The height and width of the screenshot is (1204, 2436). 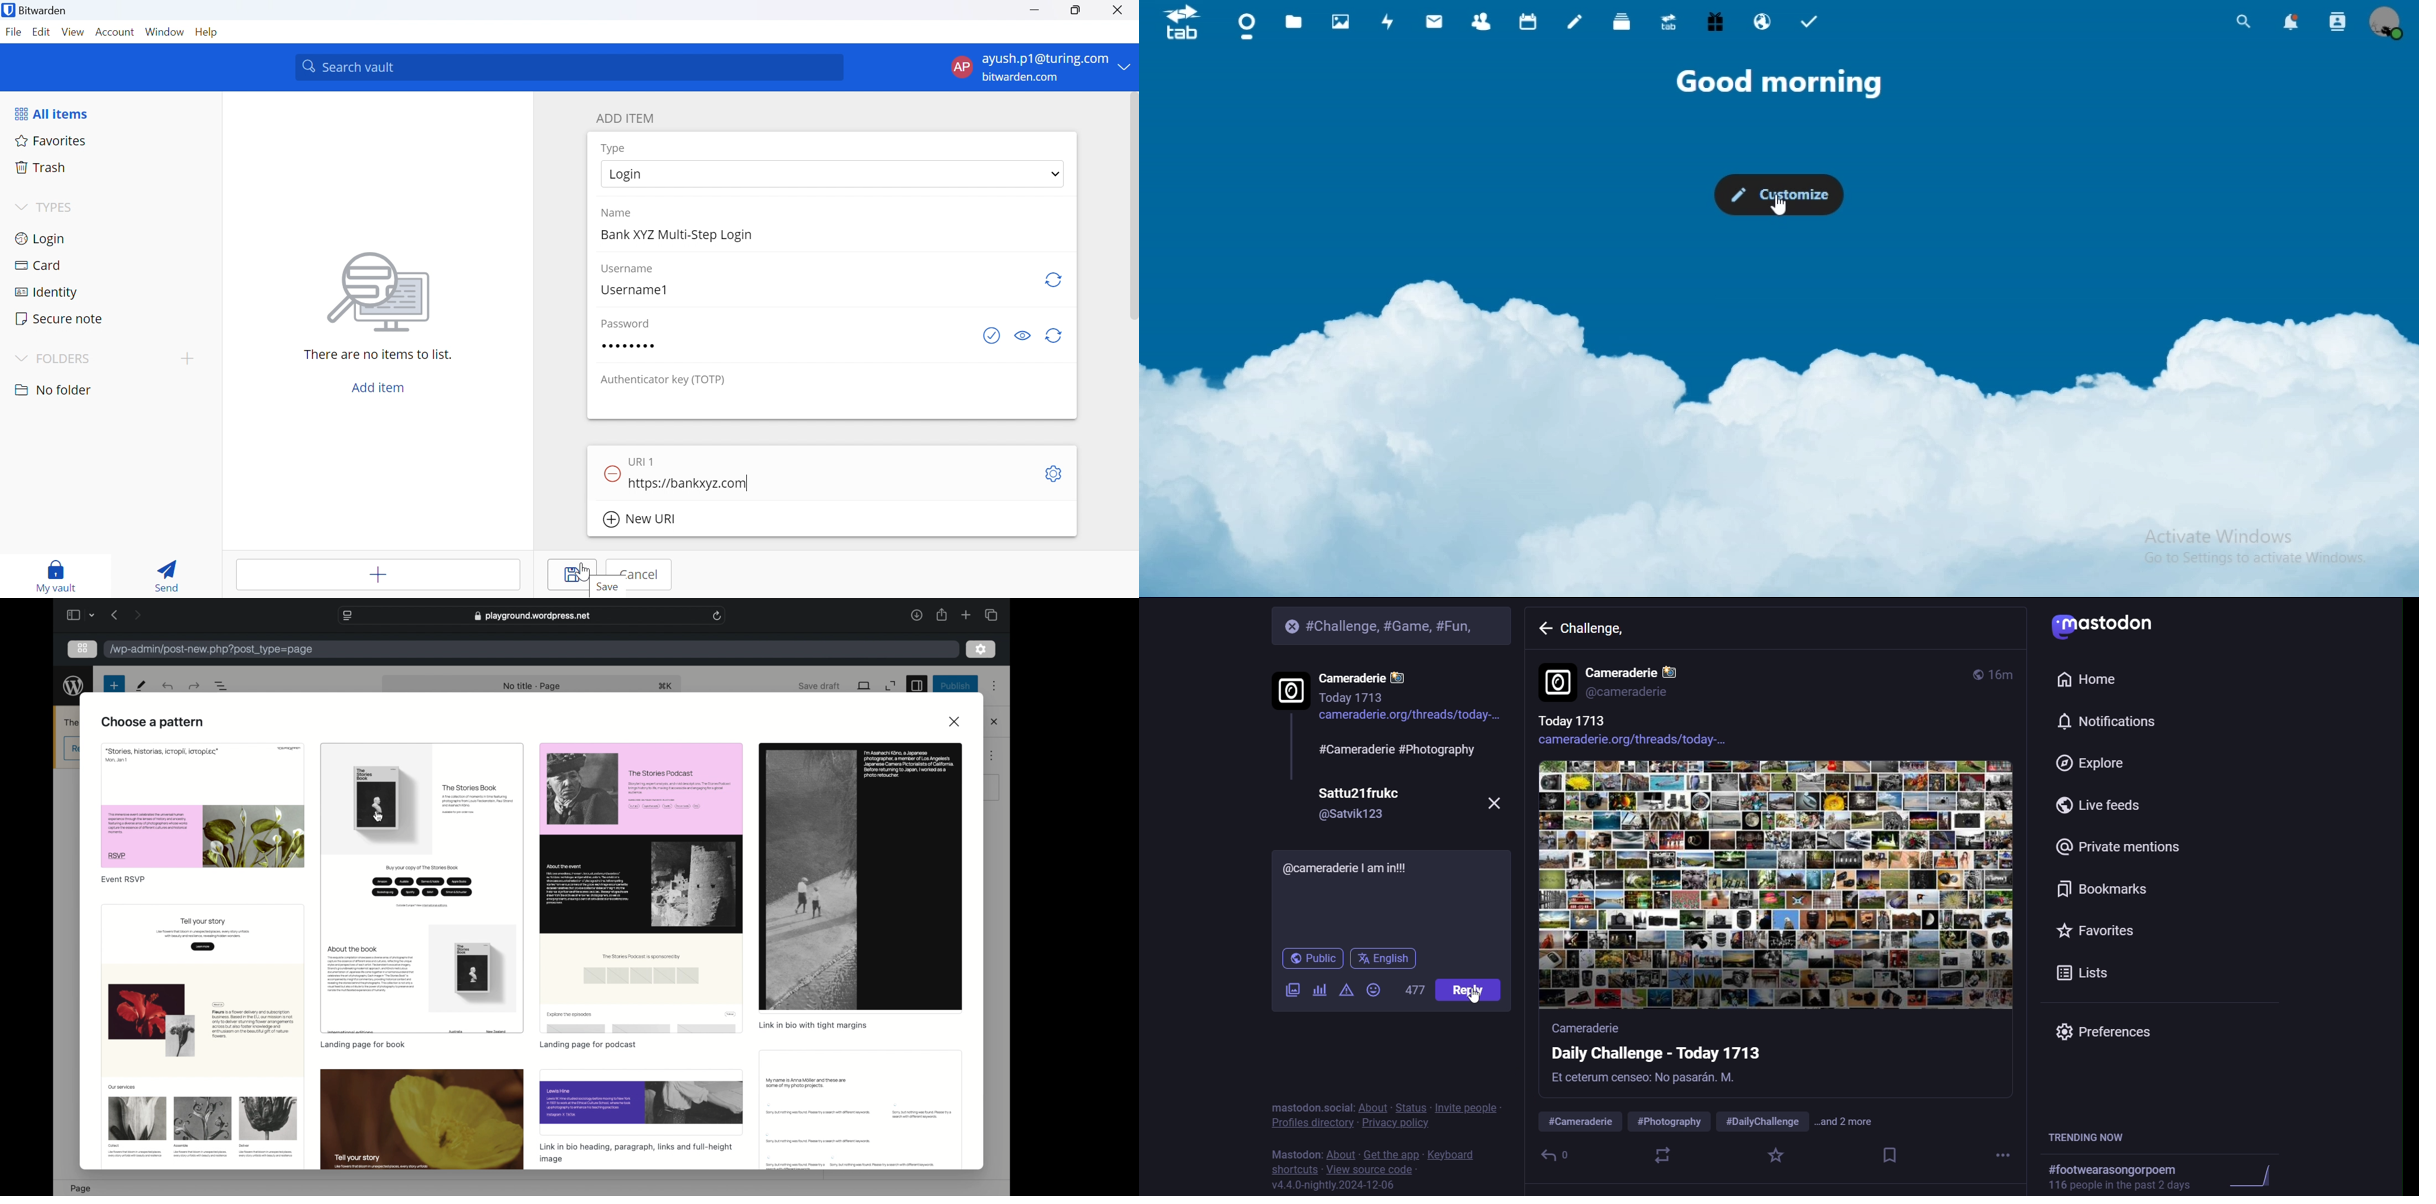 What do you see at coordinates (20, 205) in the screenshot?
I see `Drop Down` at bounding box center [20, 205].